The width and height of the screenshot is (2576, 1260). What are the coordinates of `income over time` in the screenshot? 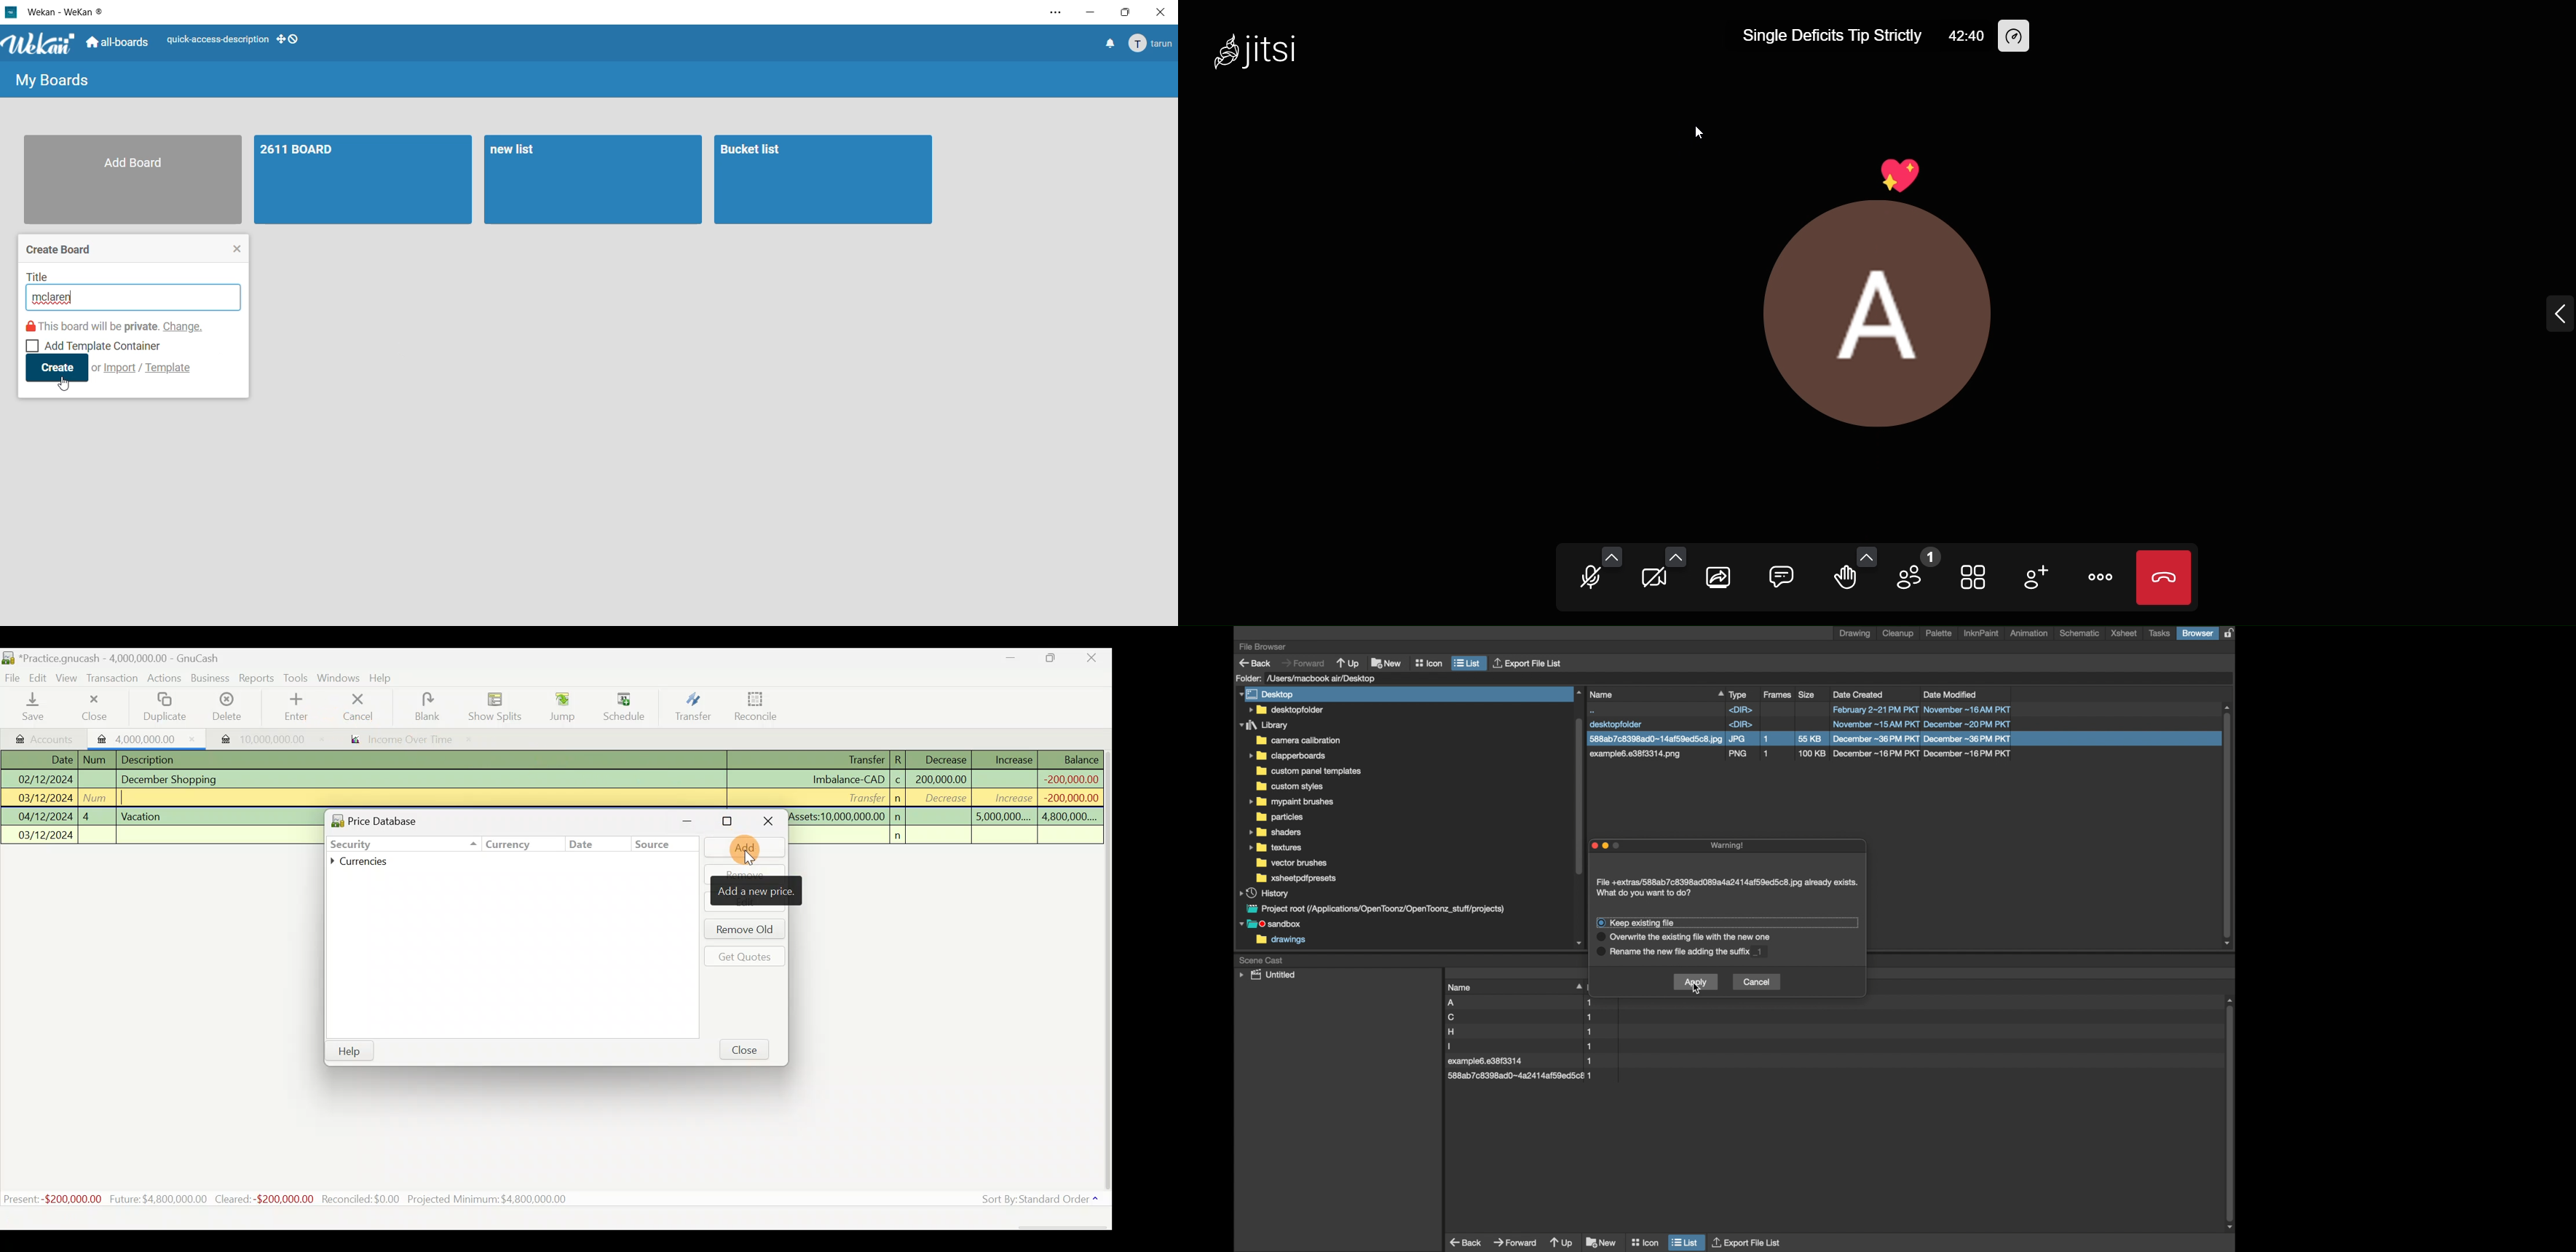 It's located at (410, 740).